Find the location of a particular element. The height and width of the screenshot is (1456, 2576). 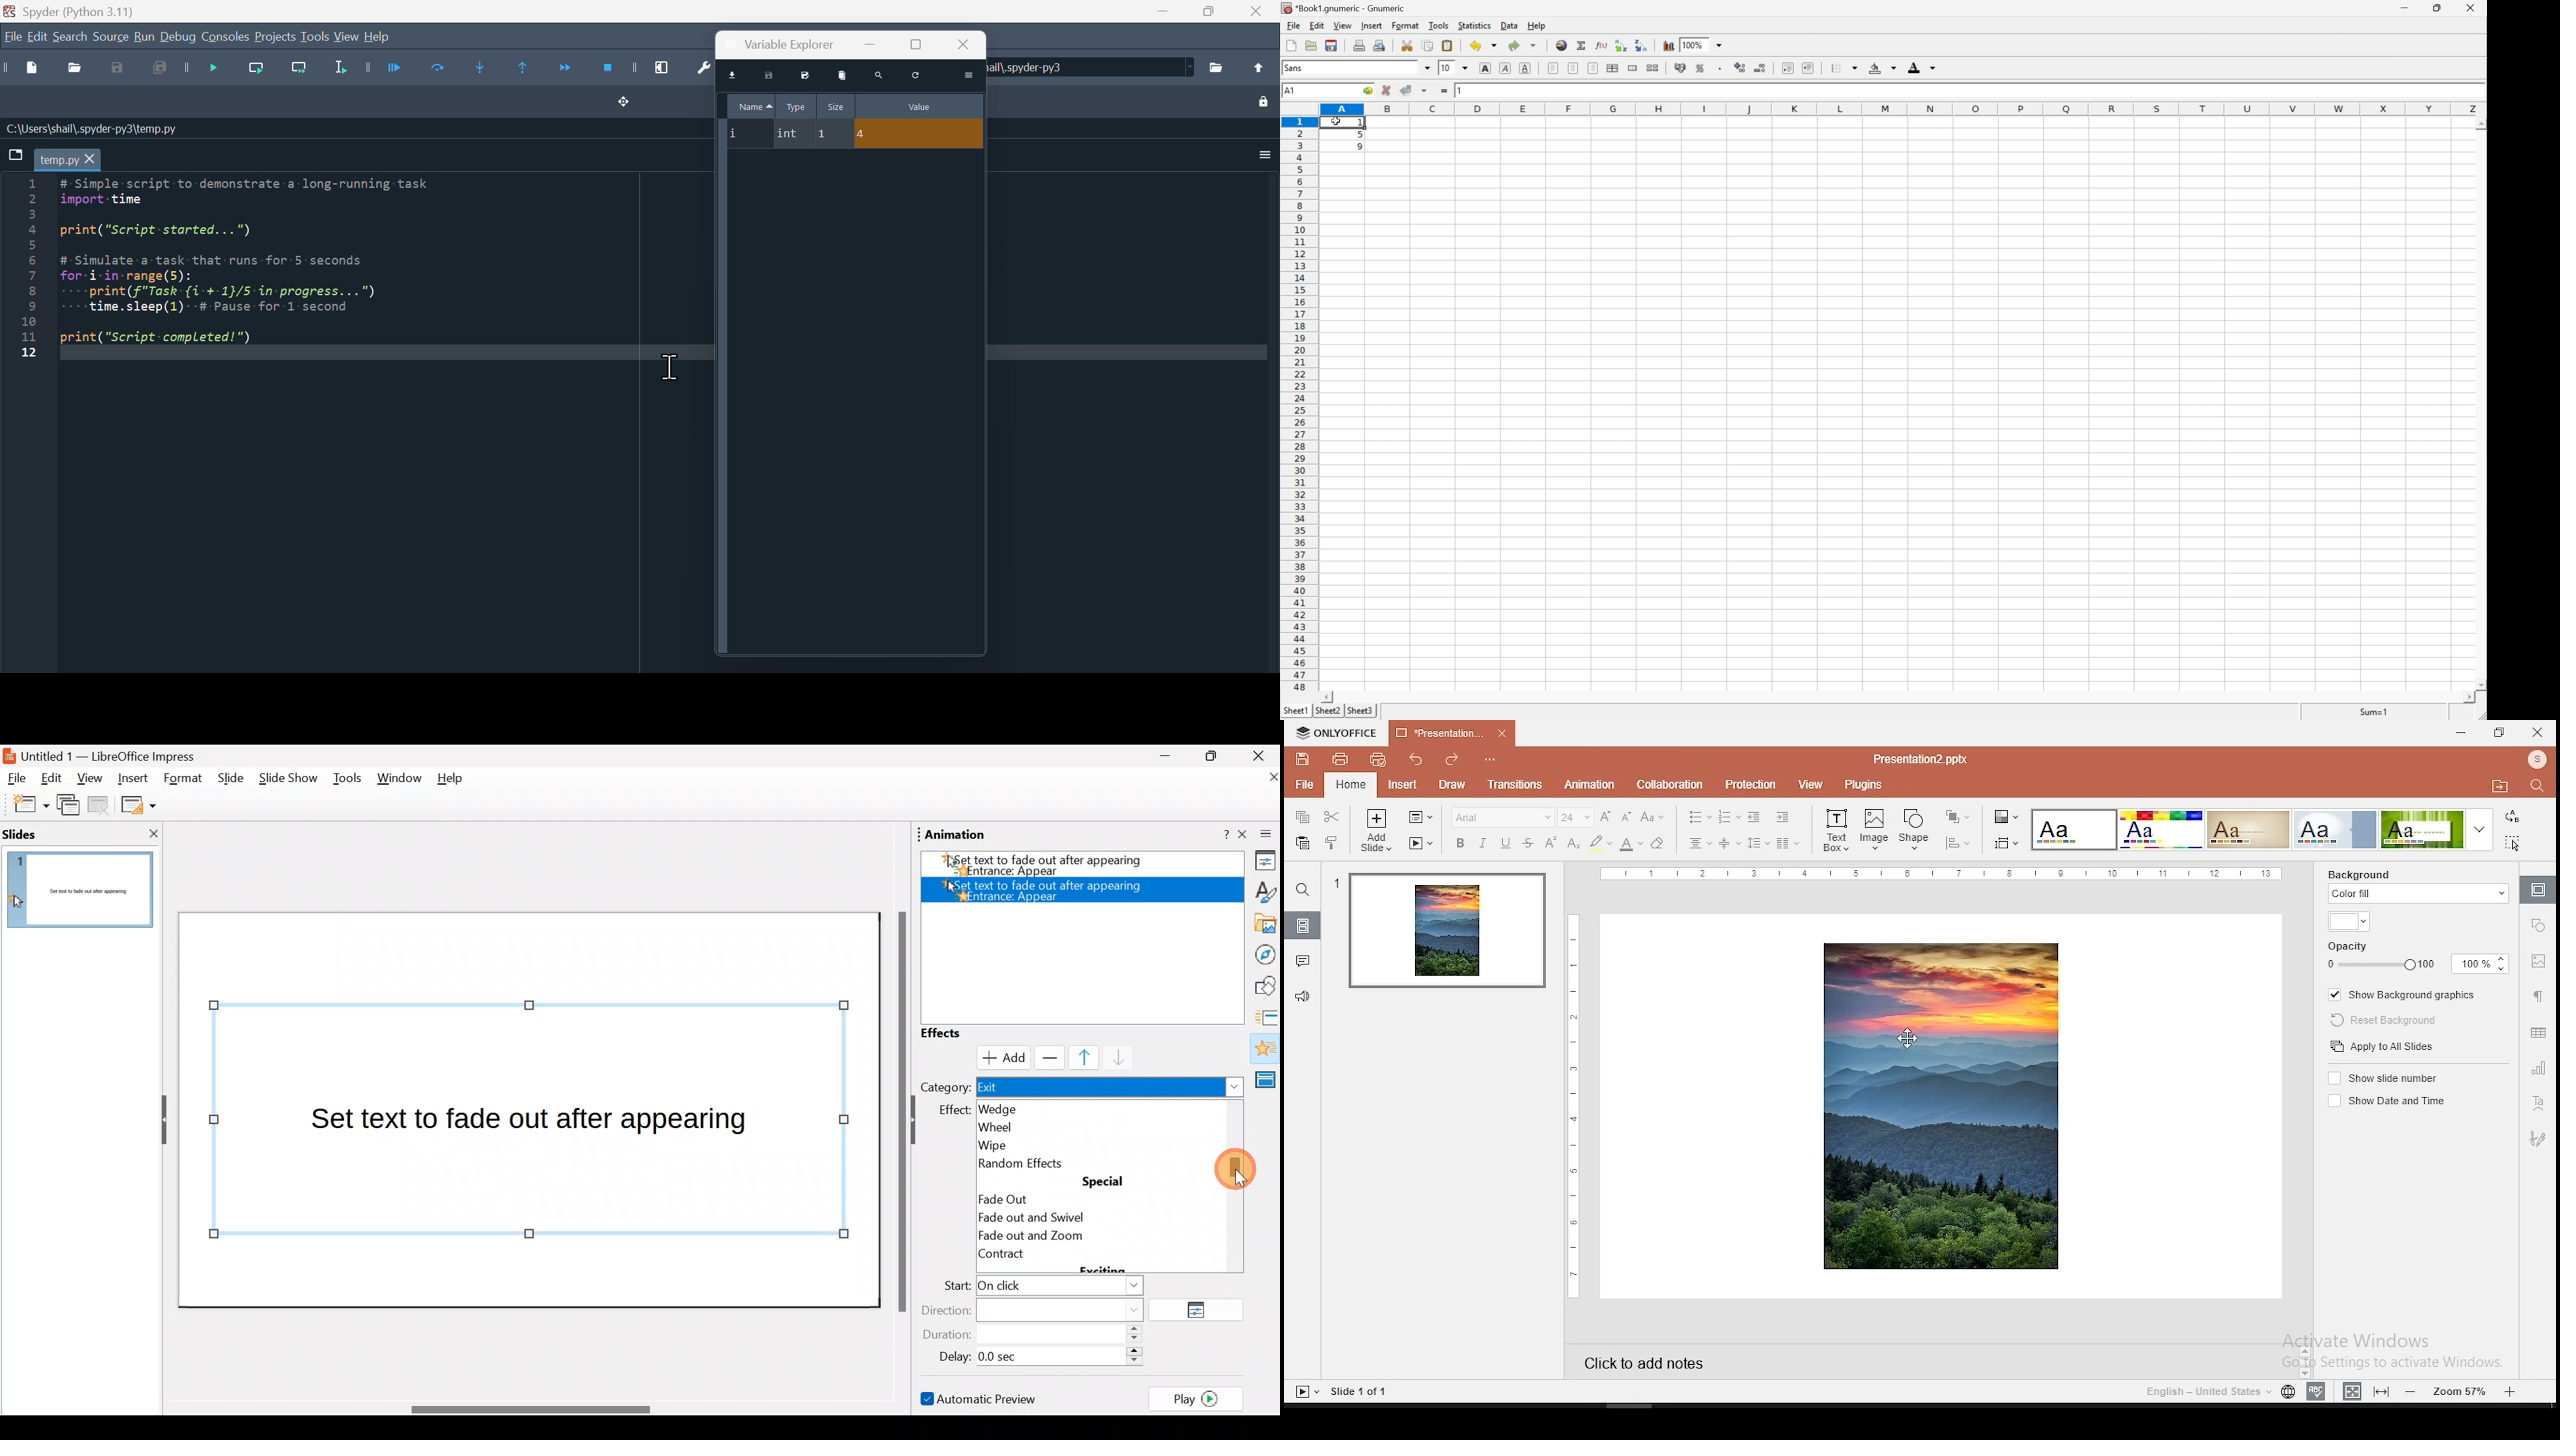

search variable names and types is located at coordinates (878, 76).